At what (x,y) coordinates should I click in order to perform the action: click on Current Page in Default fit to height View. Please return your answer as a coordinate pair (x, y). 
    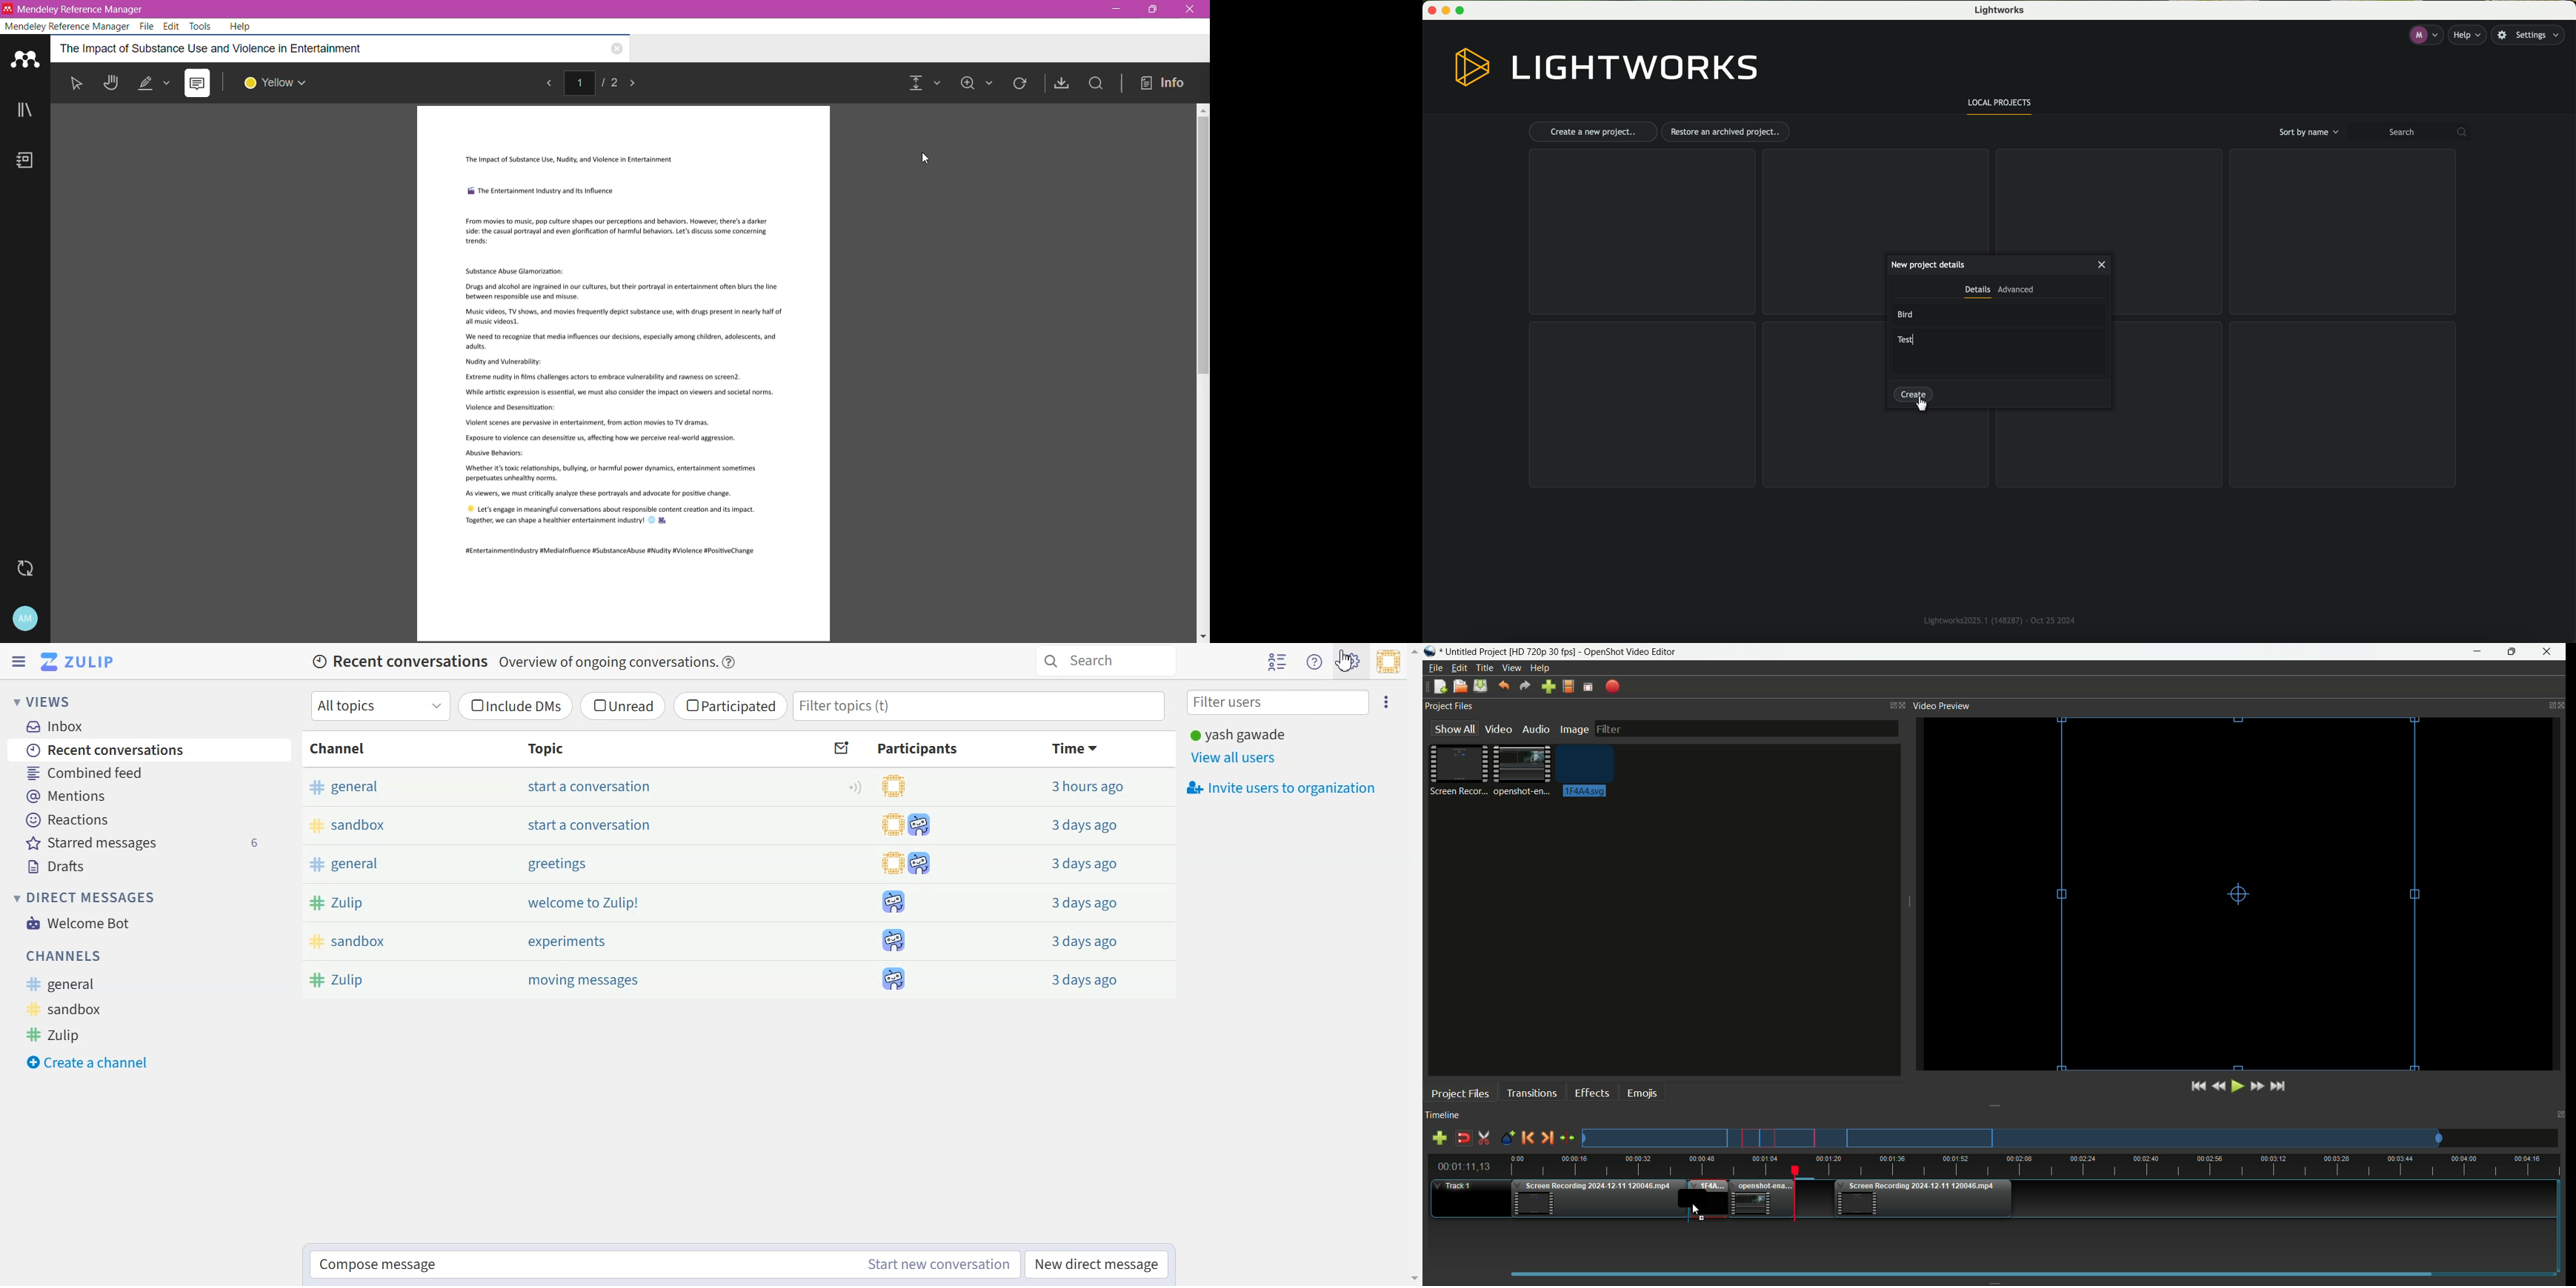
    Looking at the image, I should click on (625, 373).